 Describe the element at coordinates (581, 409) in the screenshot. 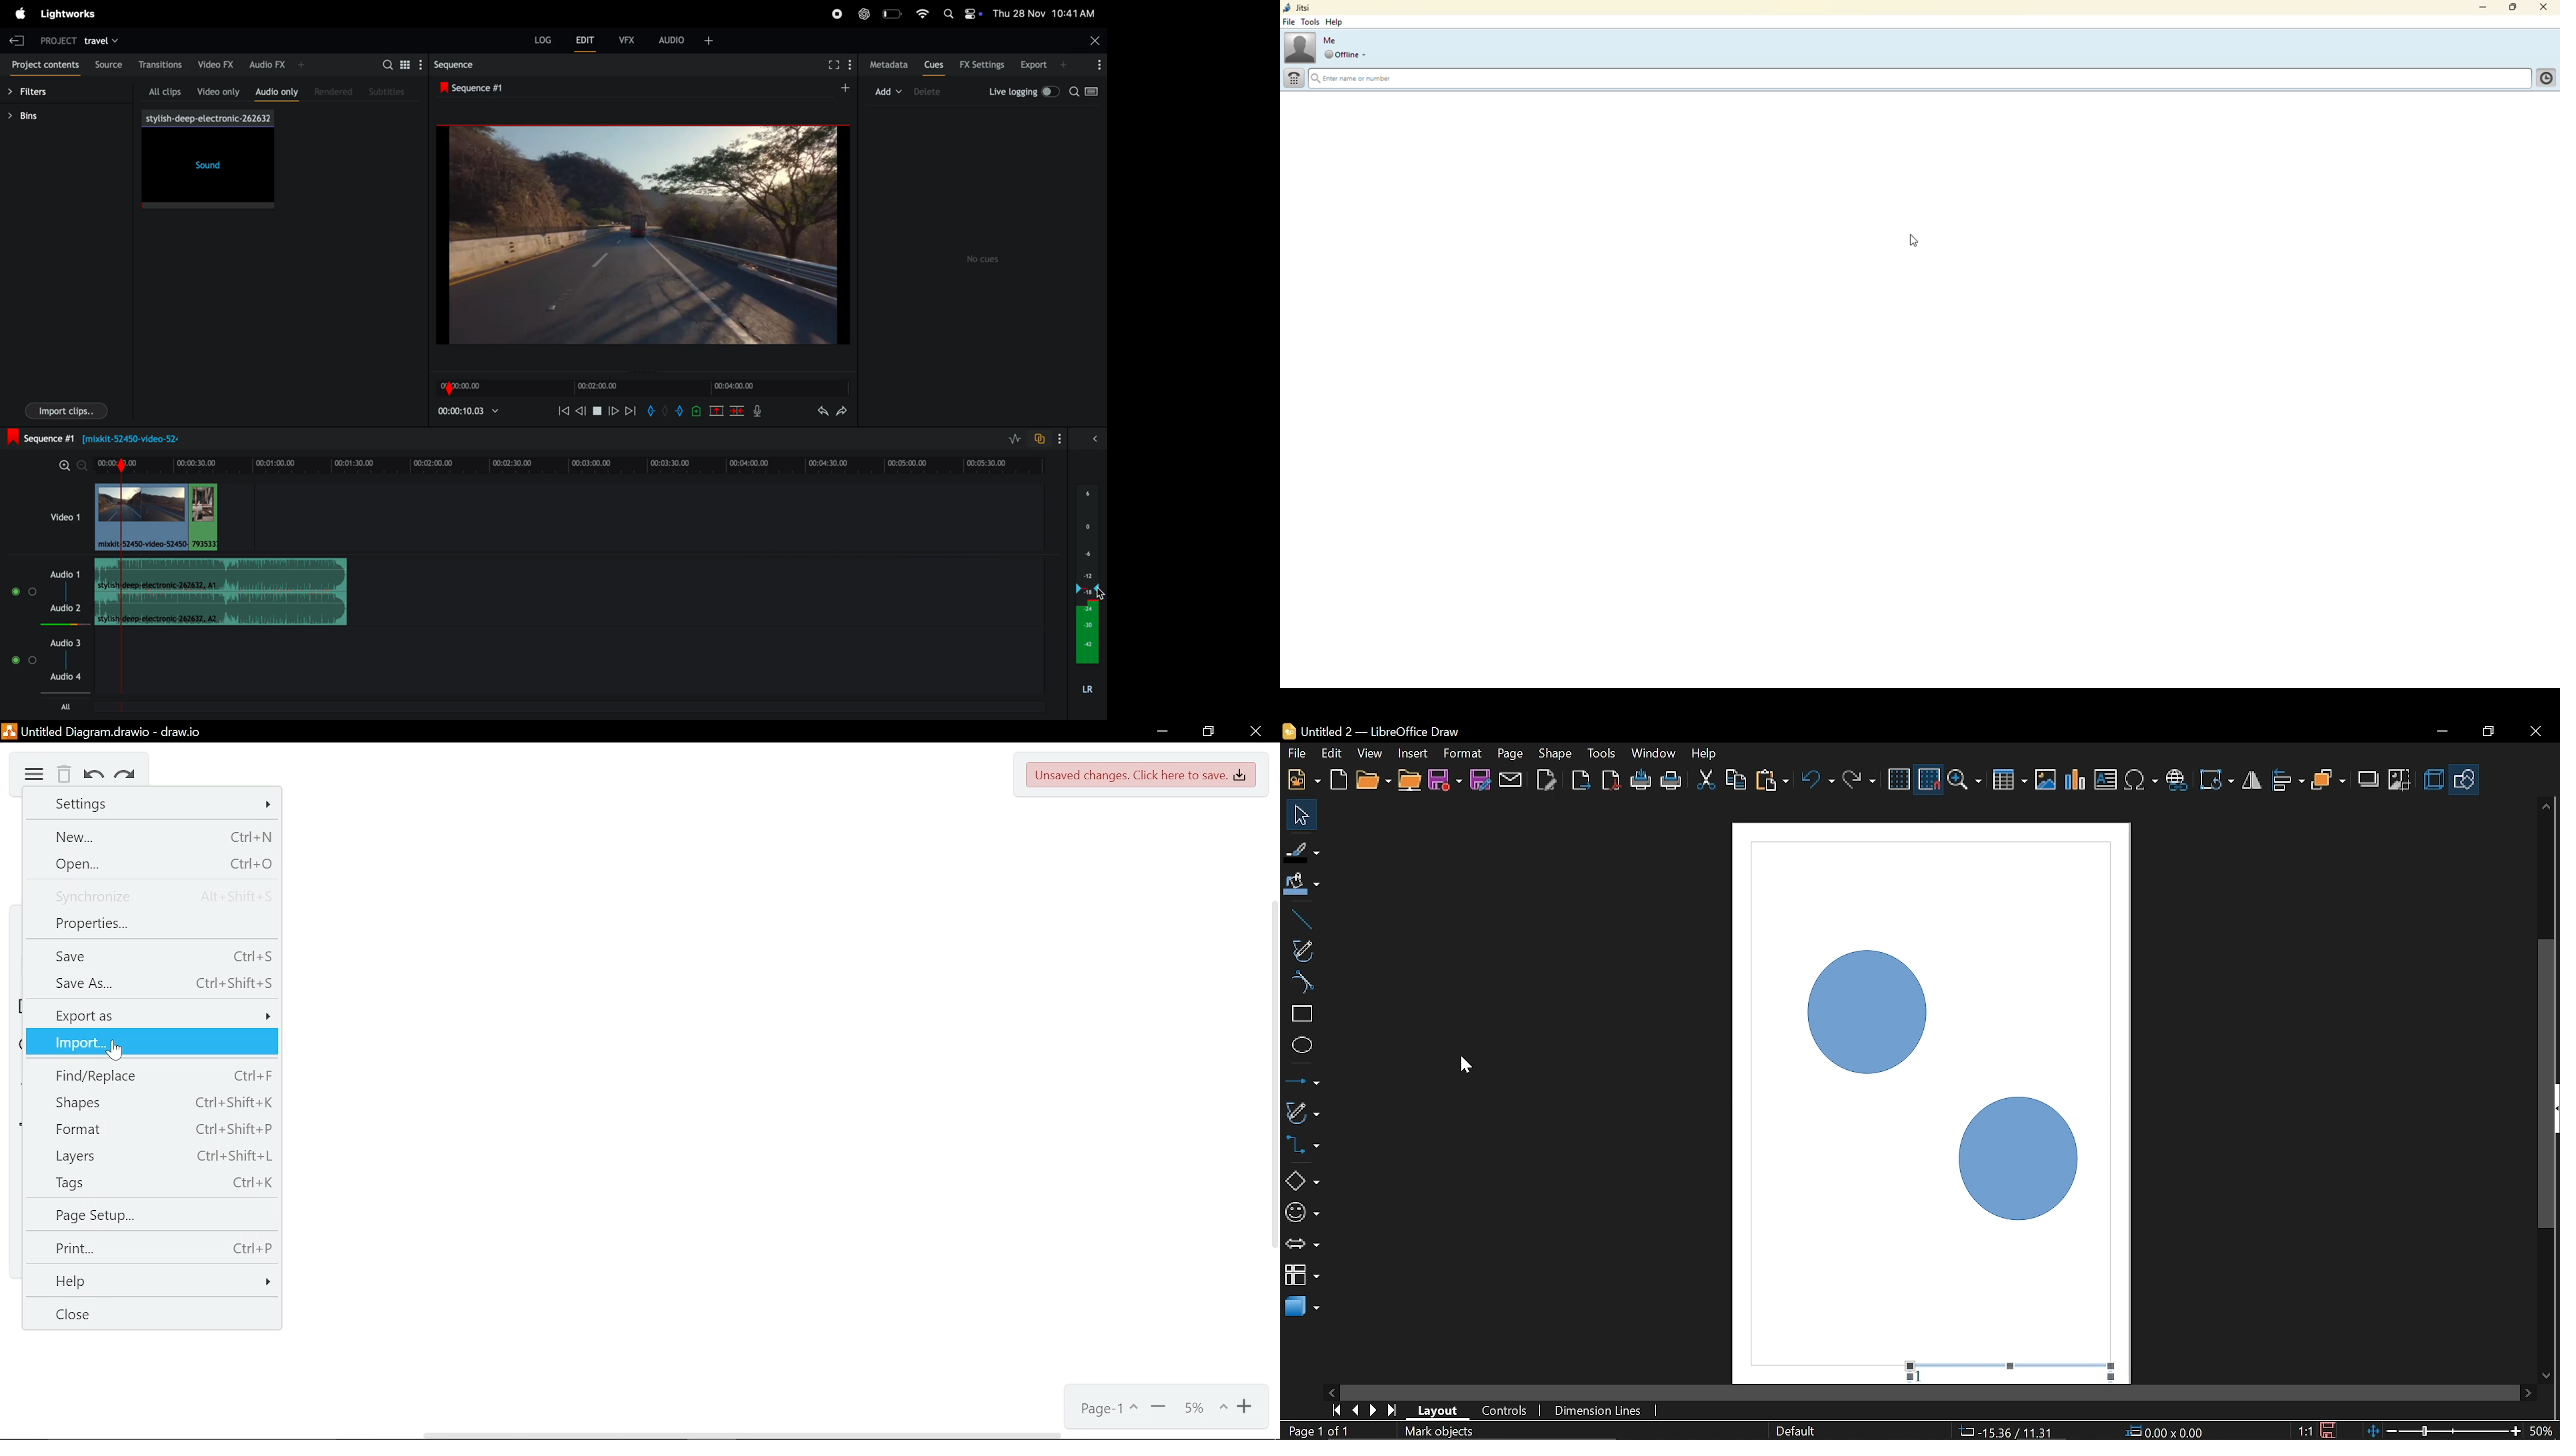

I see `nudge back one fame` at that location.